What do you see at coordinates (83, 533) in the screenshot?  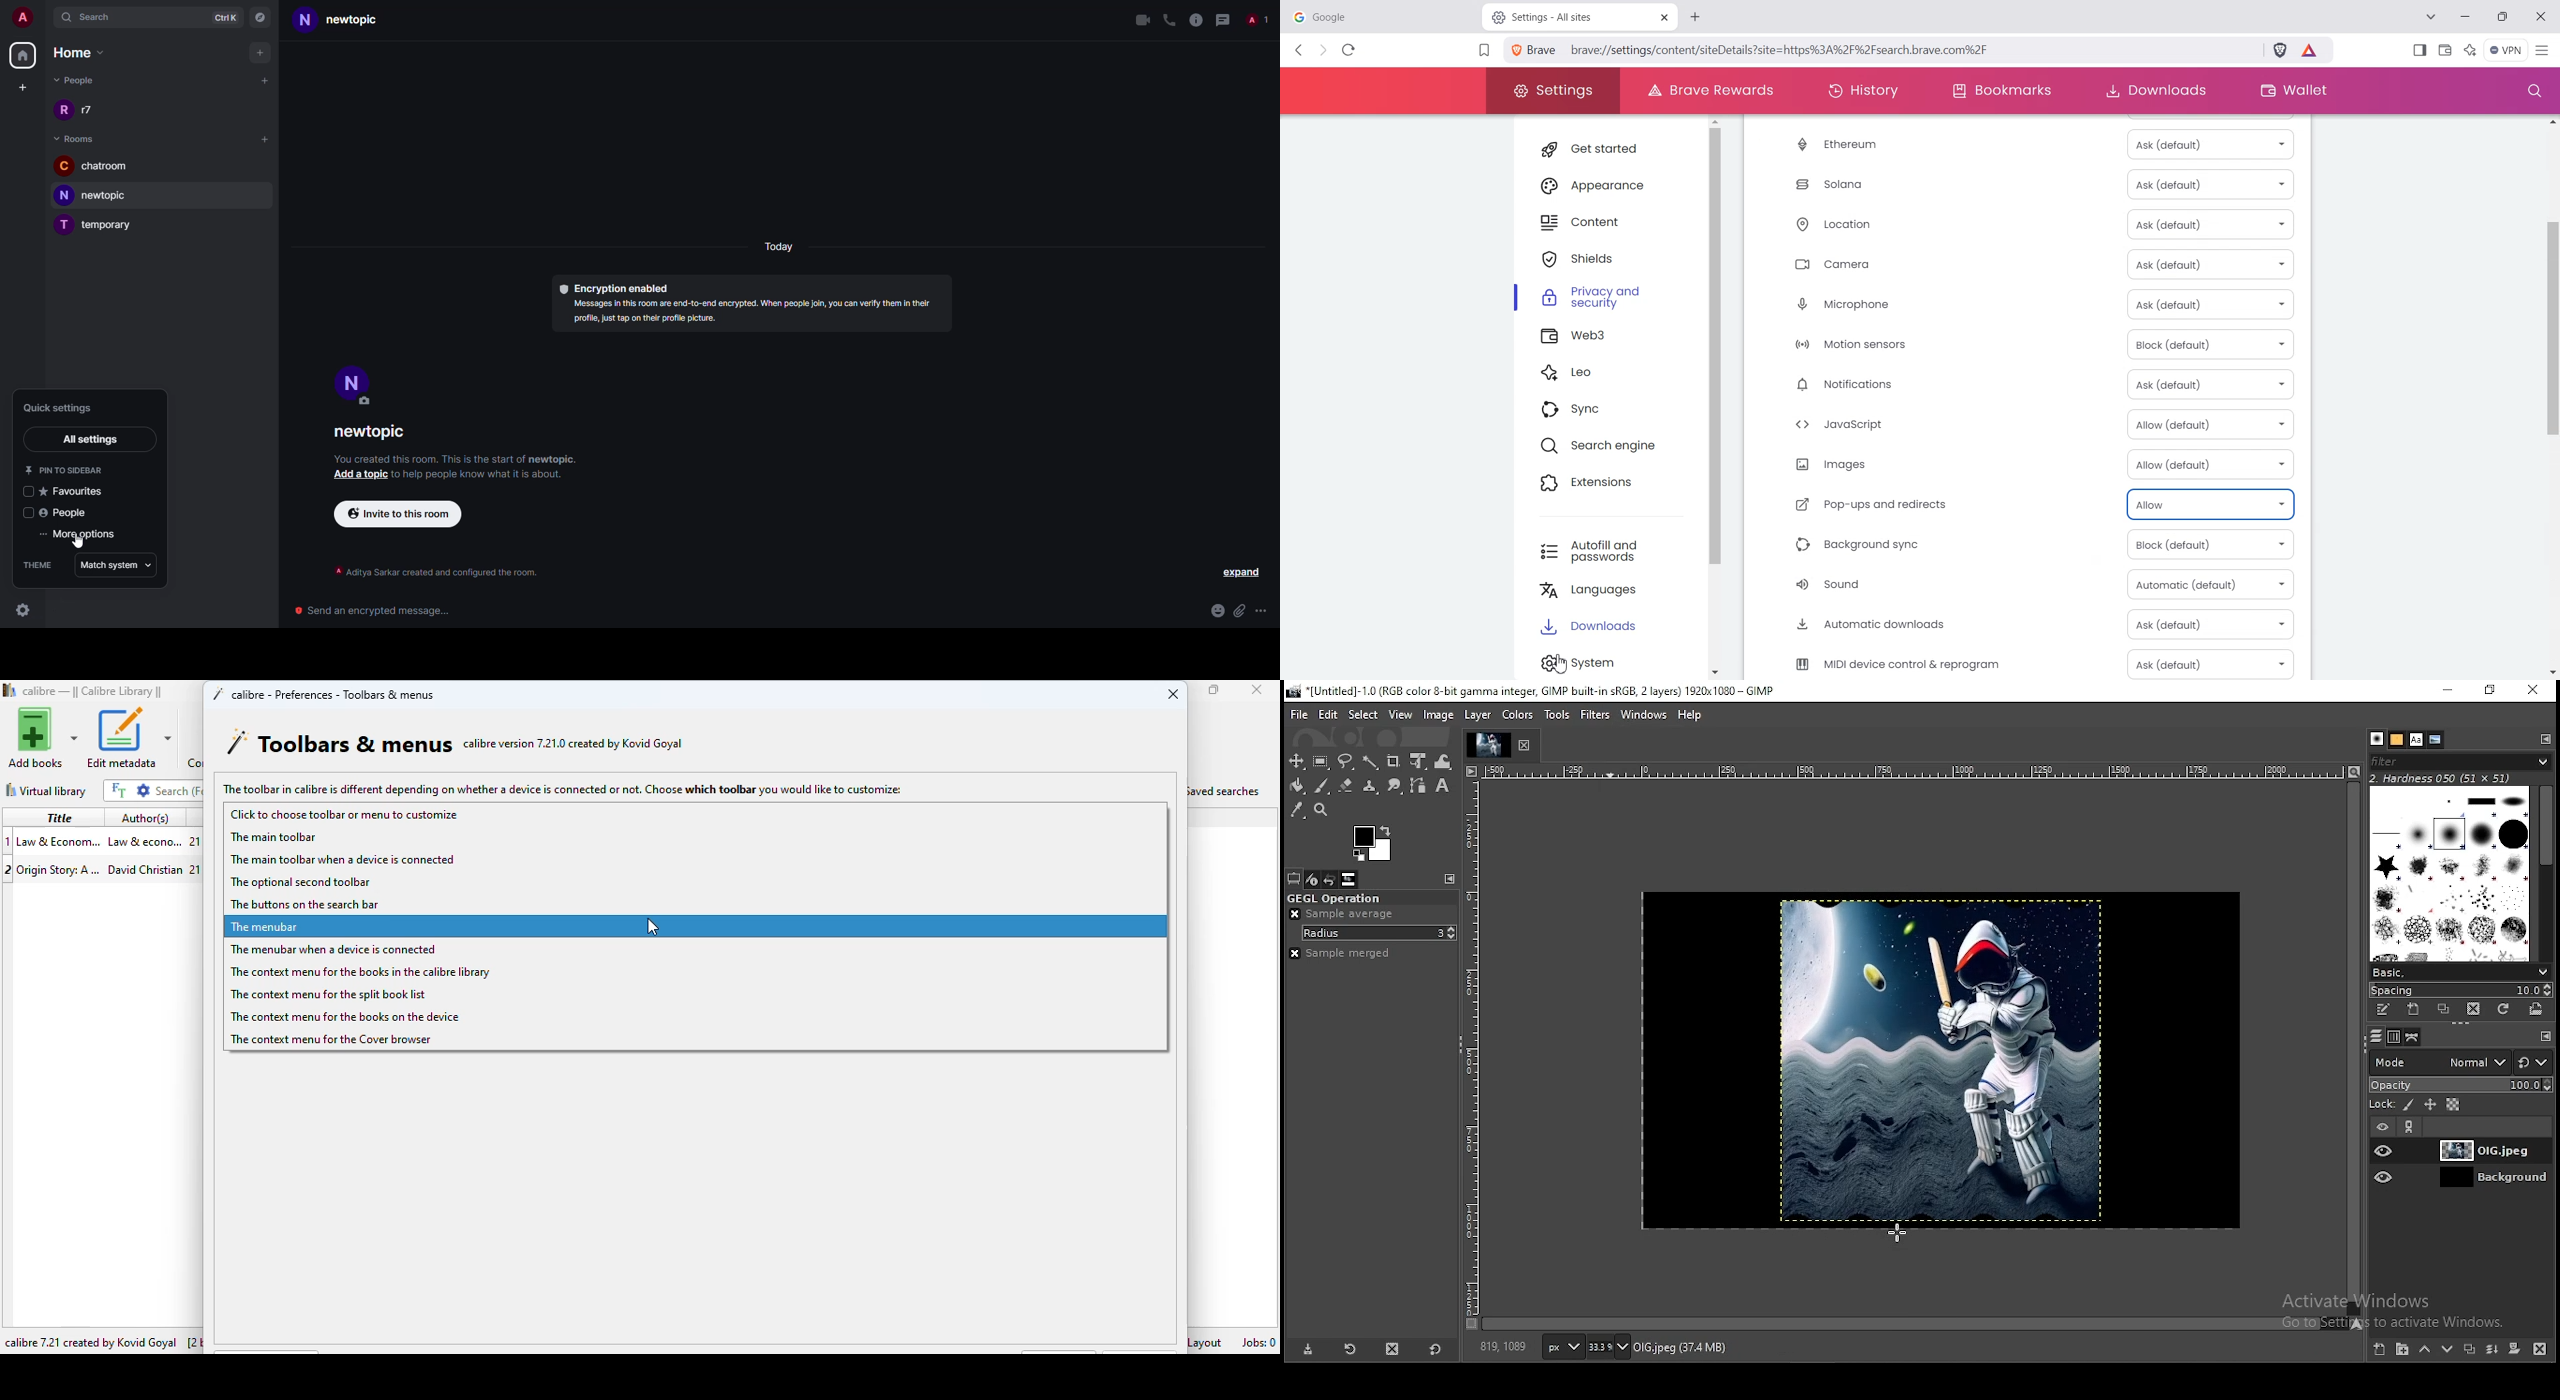 I see `more options` at bounding box center [83, 533].